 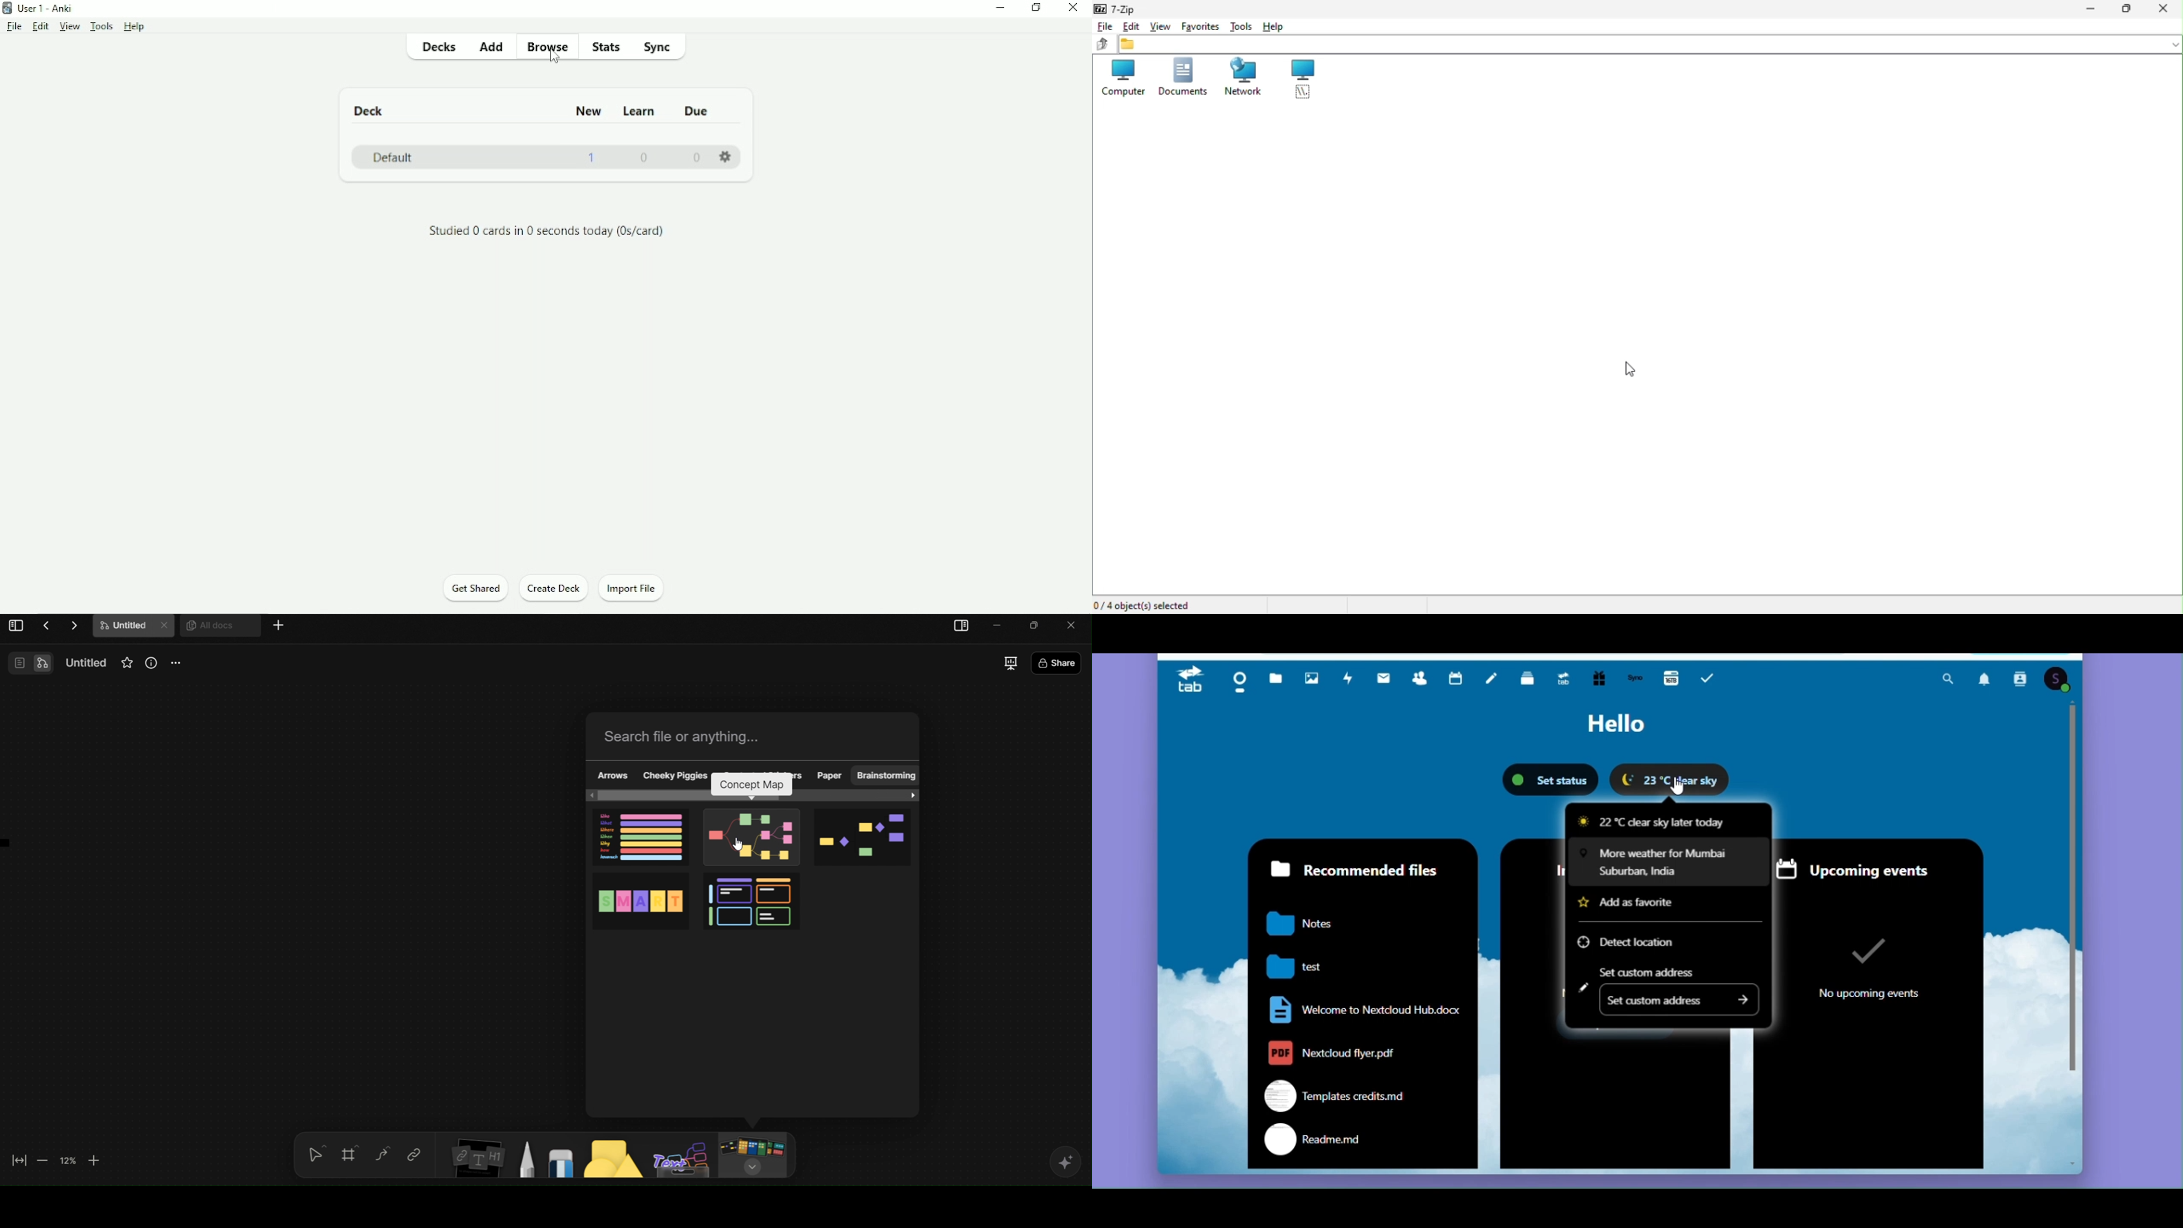 What do you see at coordinates (1529, 679) in the screenshot?
I see `Deck` at bounding box center [1529, 679].